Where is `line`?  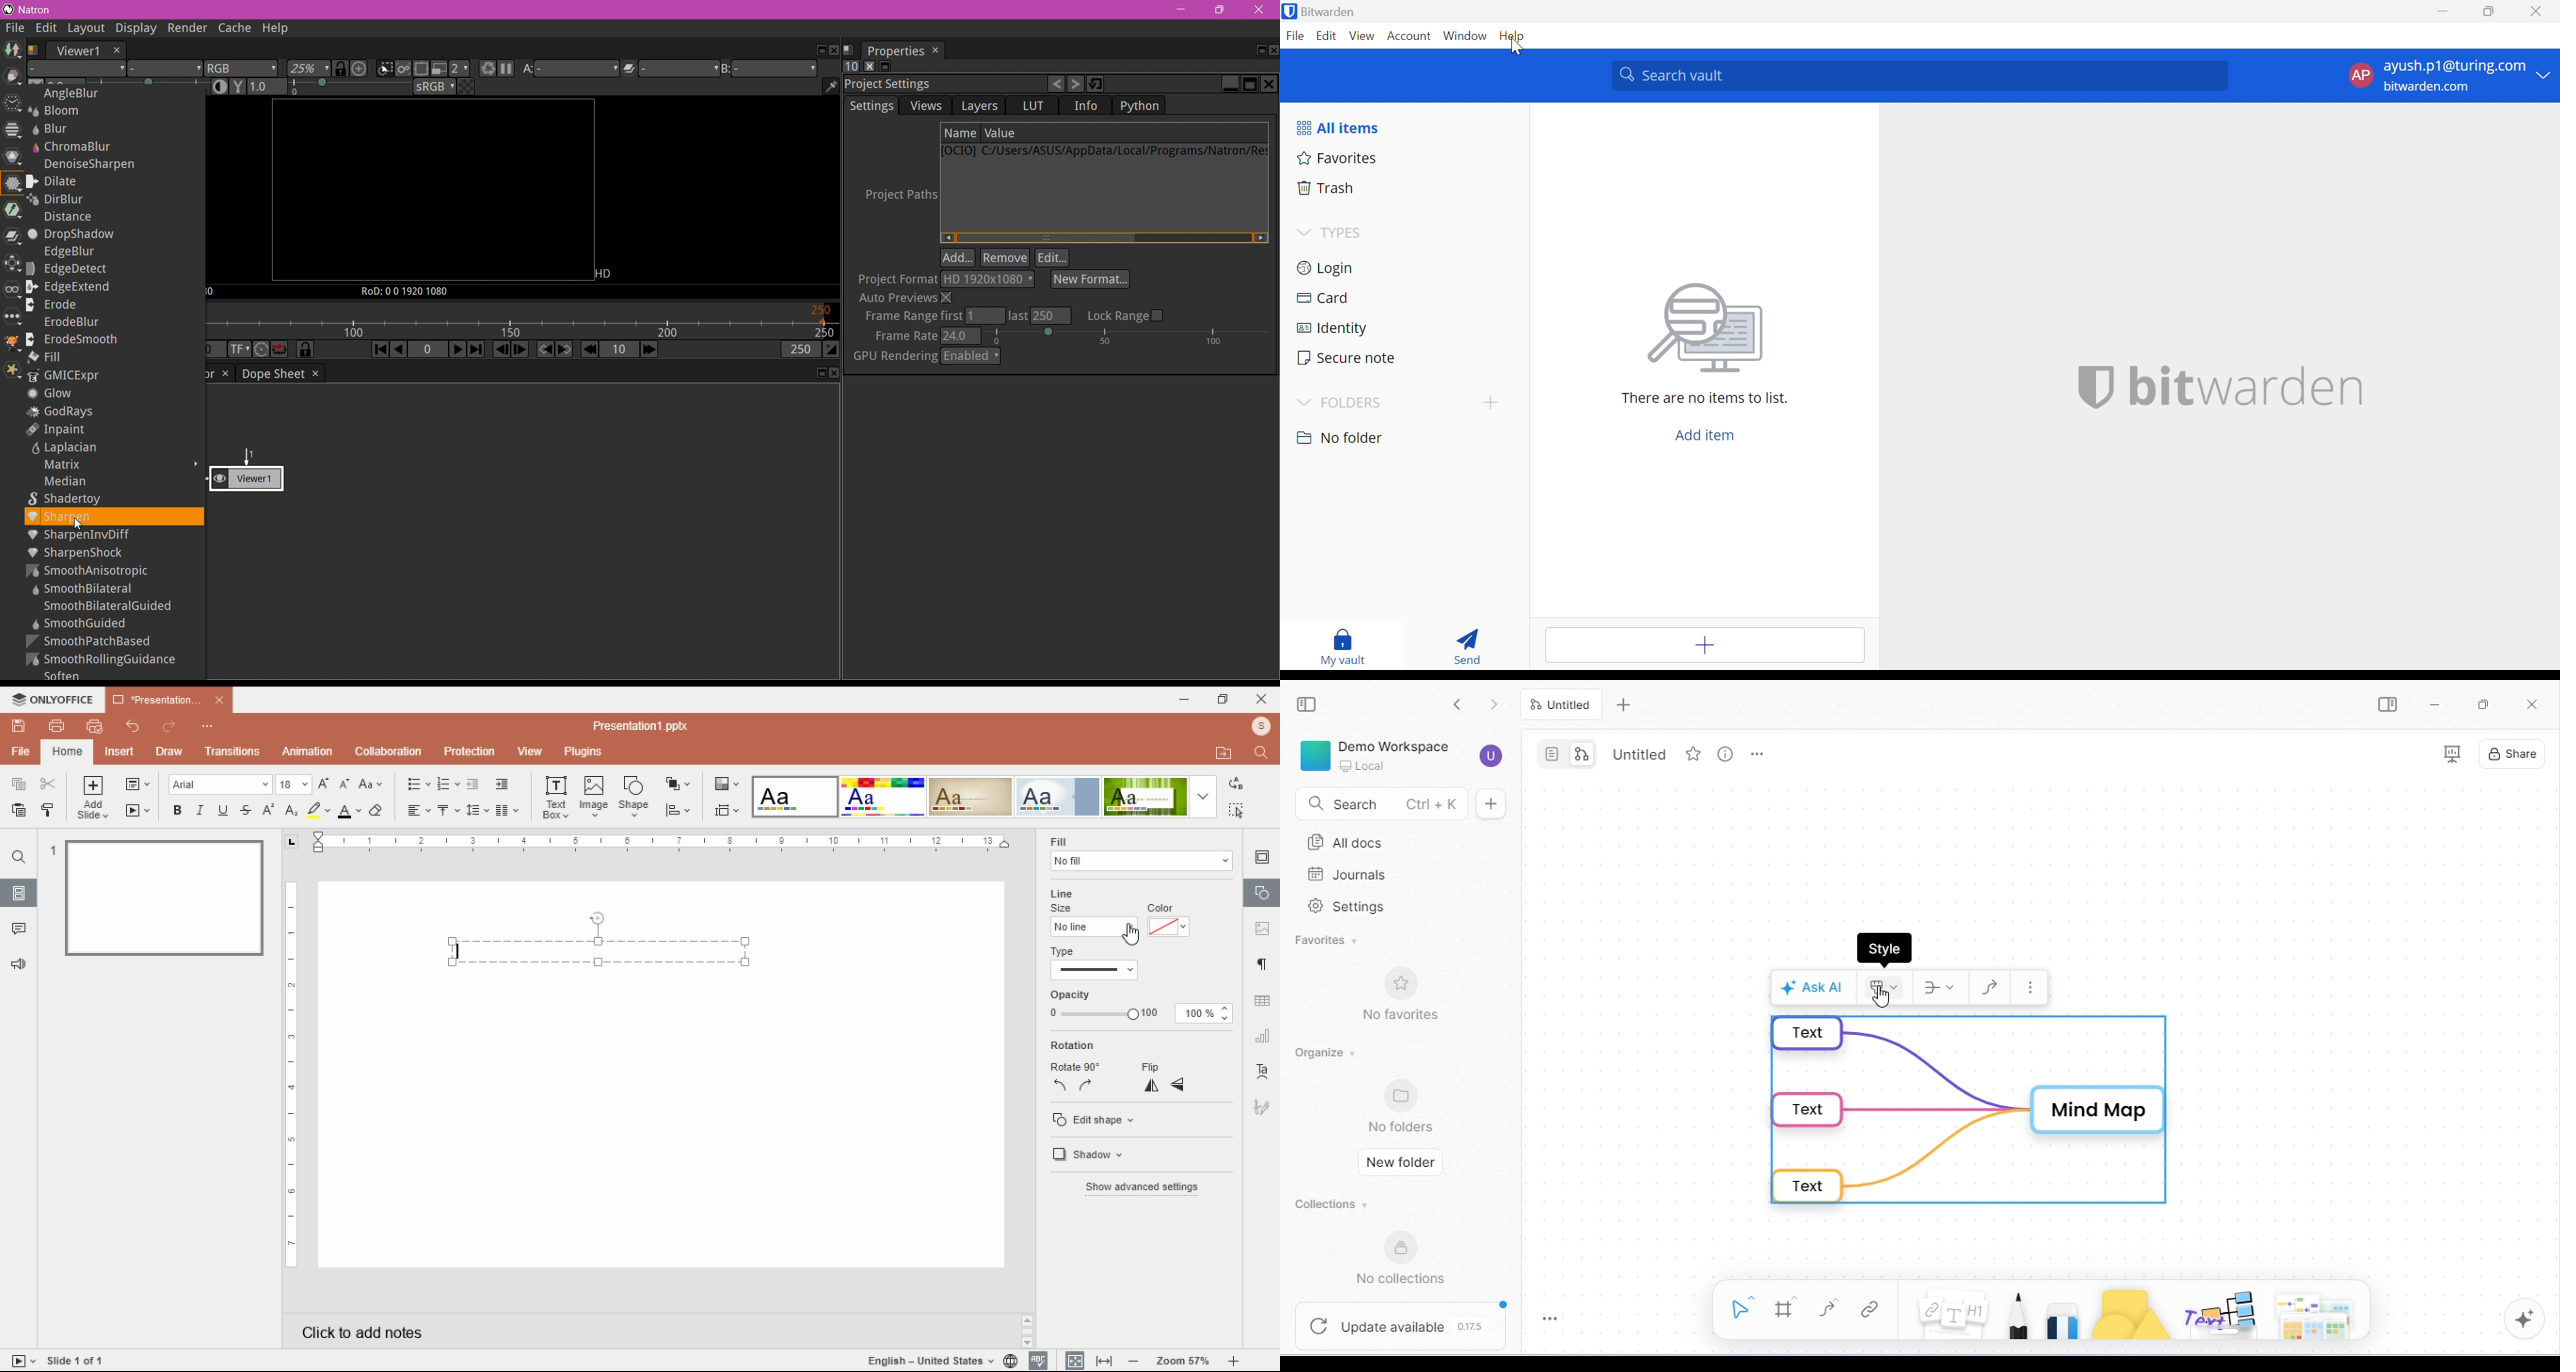 line is located at coordinates (1062, 894).